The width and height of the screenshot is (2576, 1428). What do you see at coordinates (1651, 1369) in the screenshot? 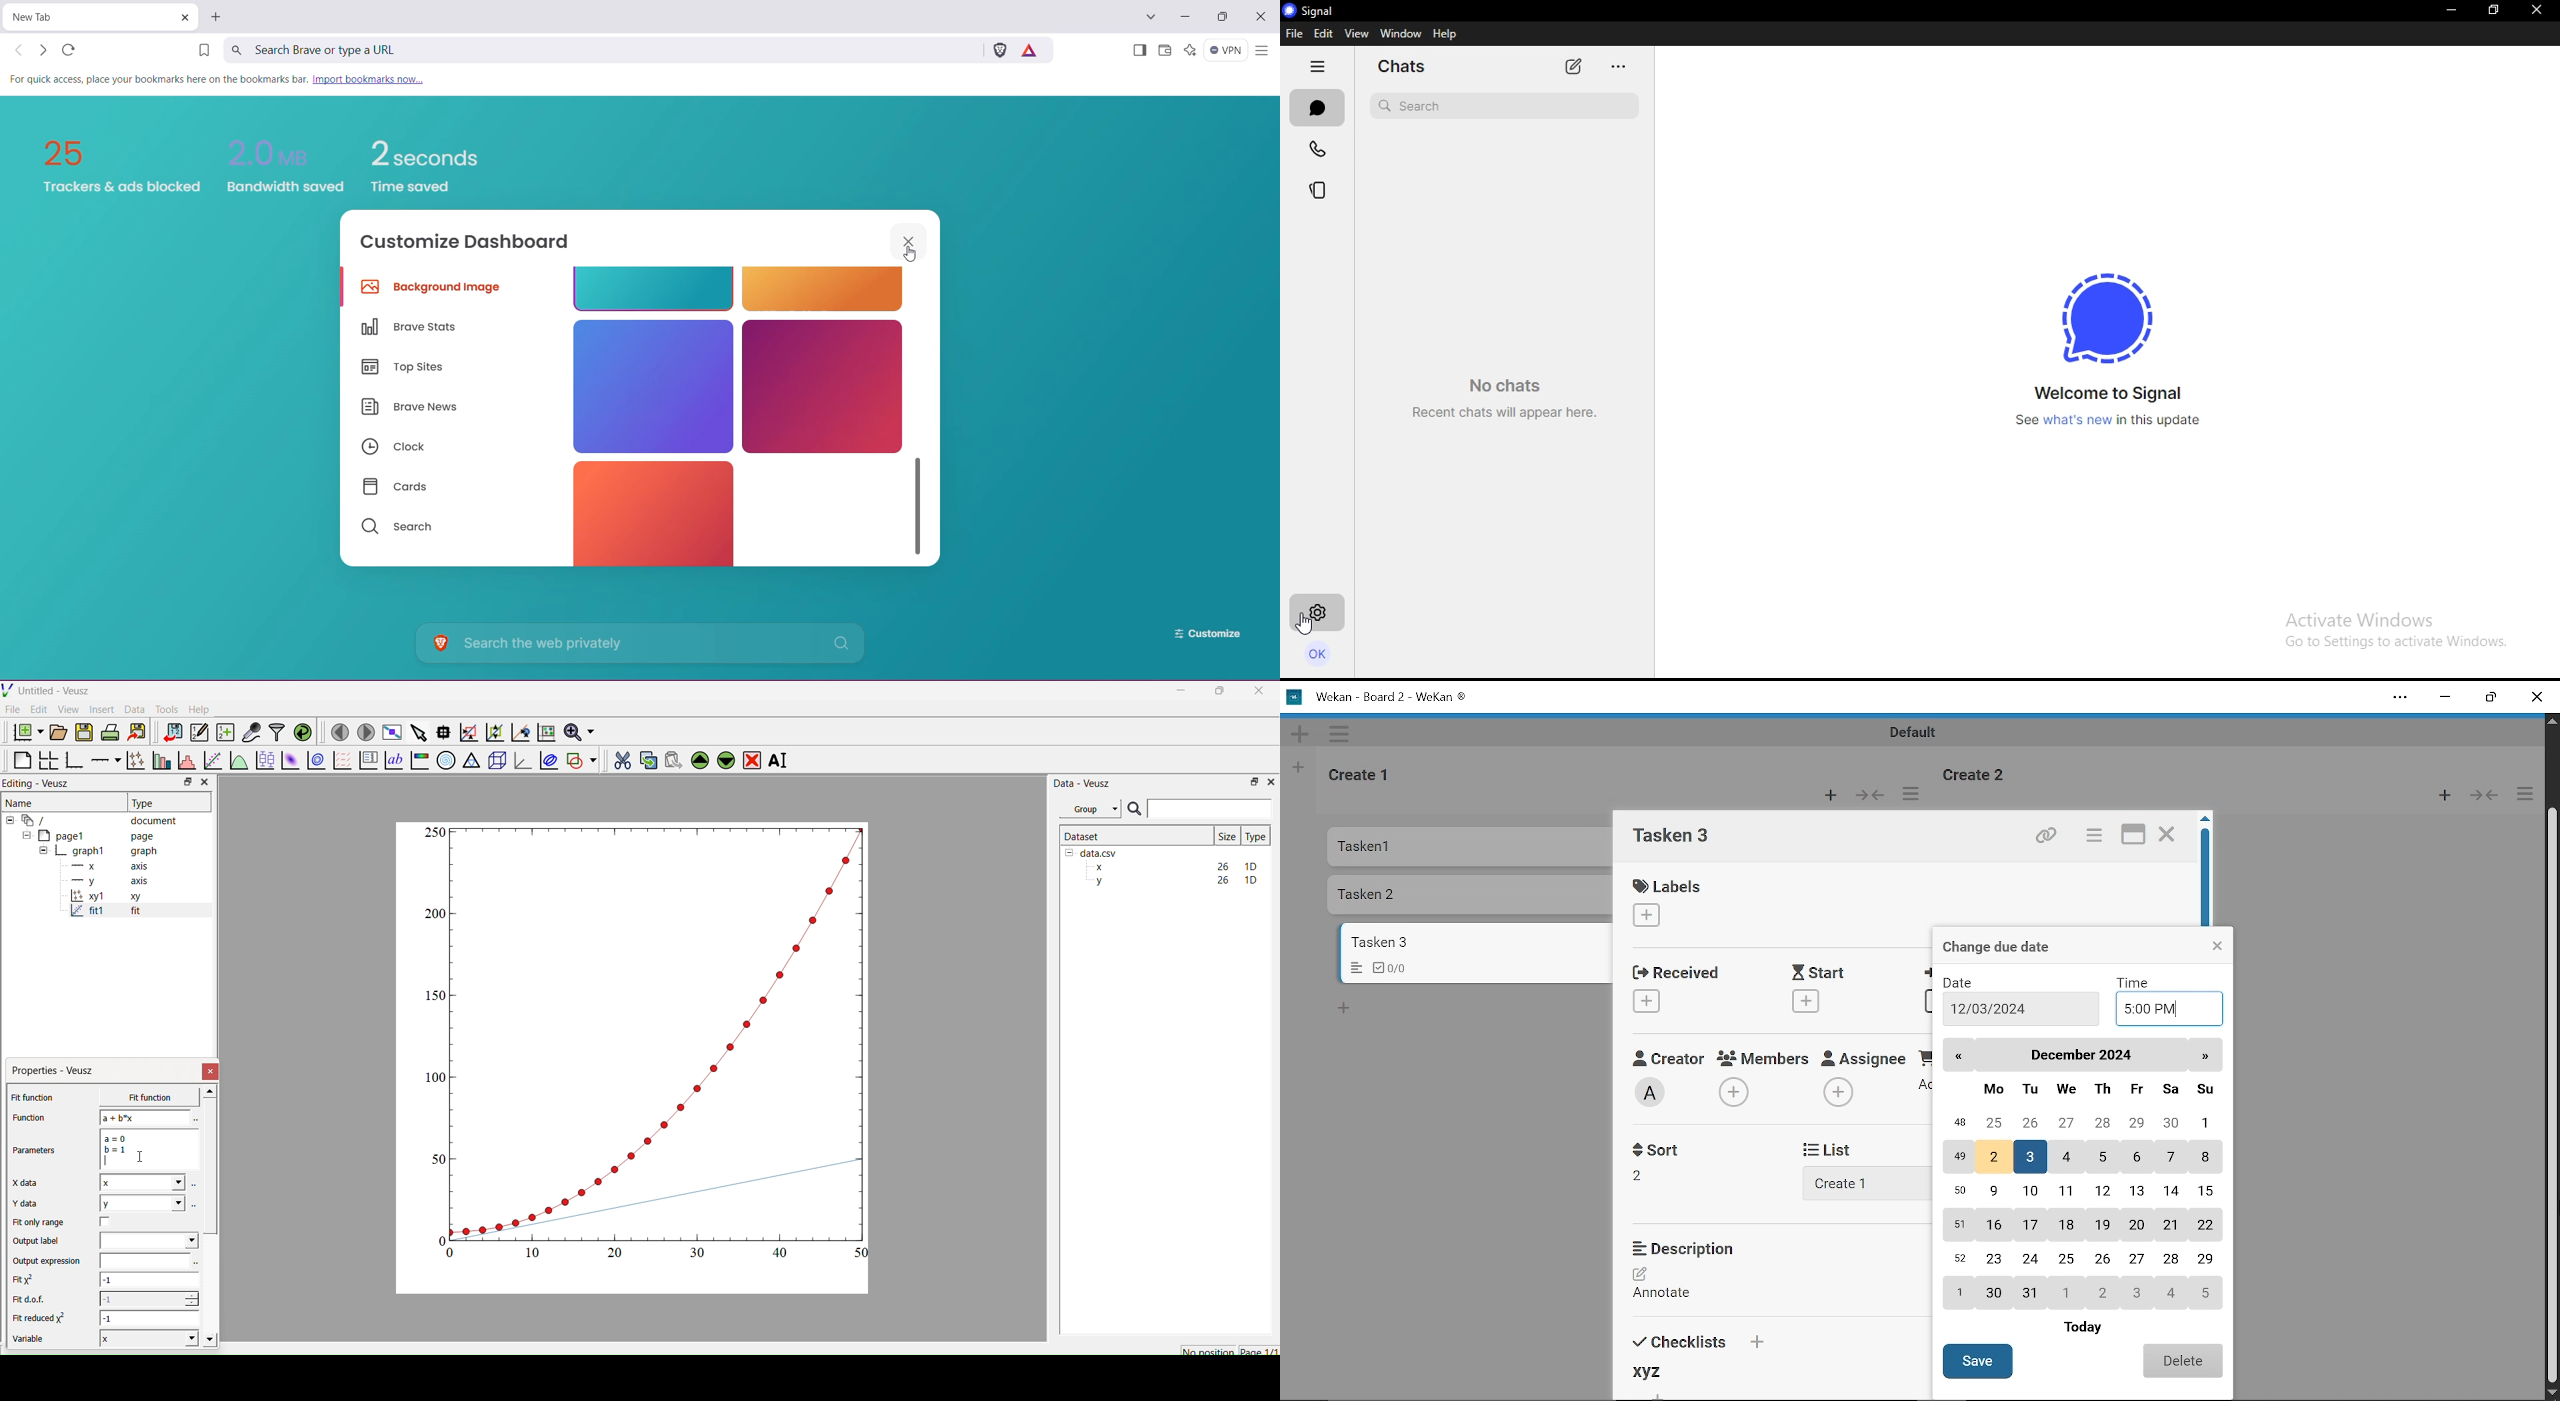
I see `xyz` at bounding box center [1651, 1369].